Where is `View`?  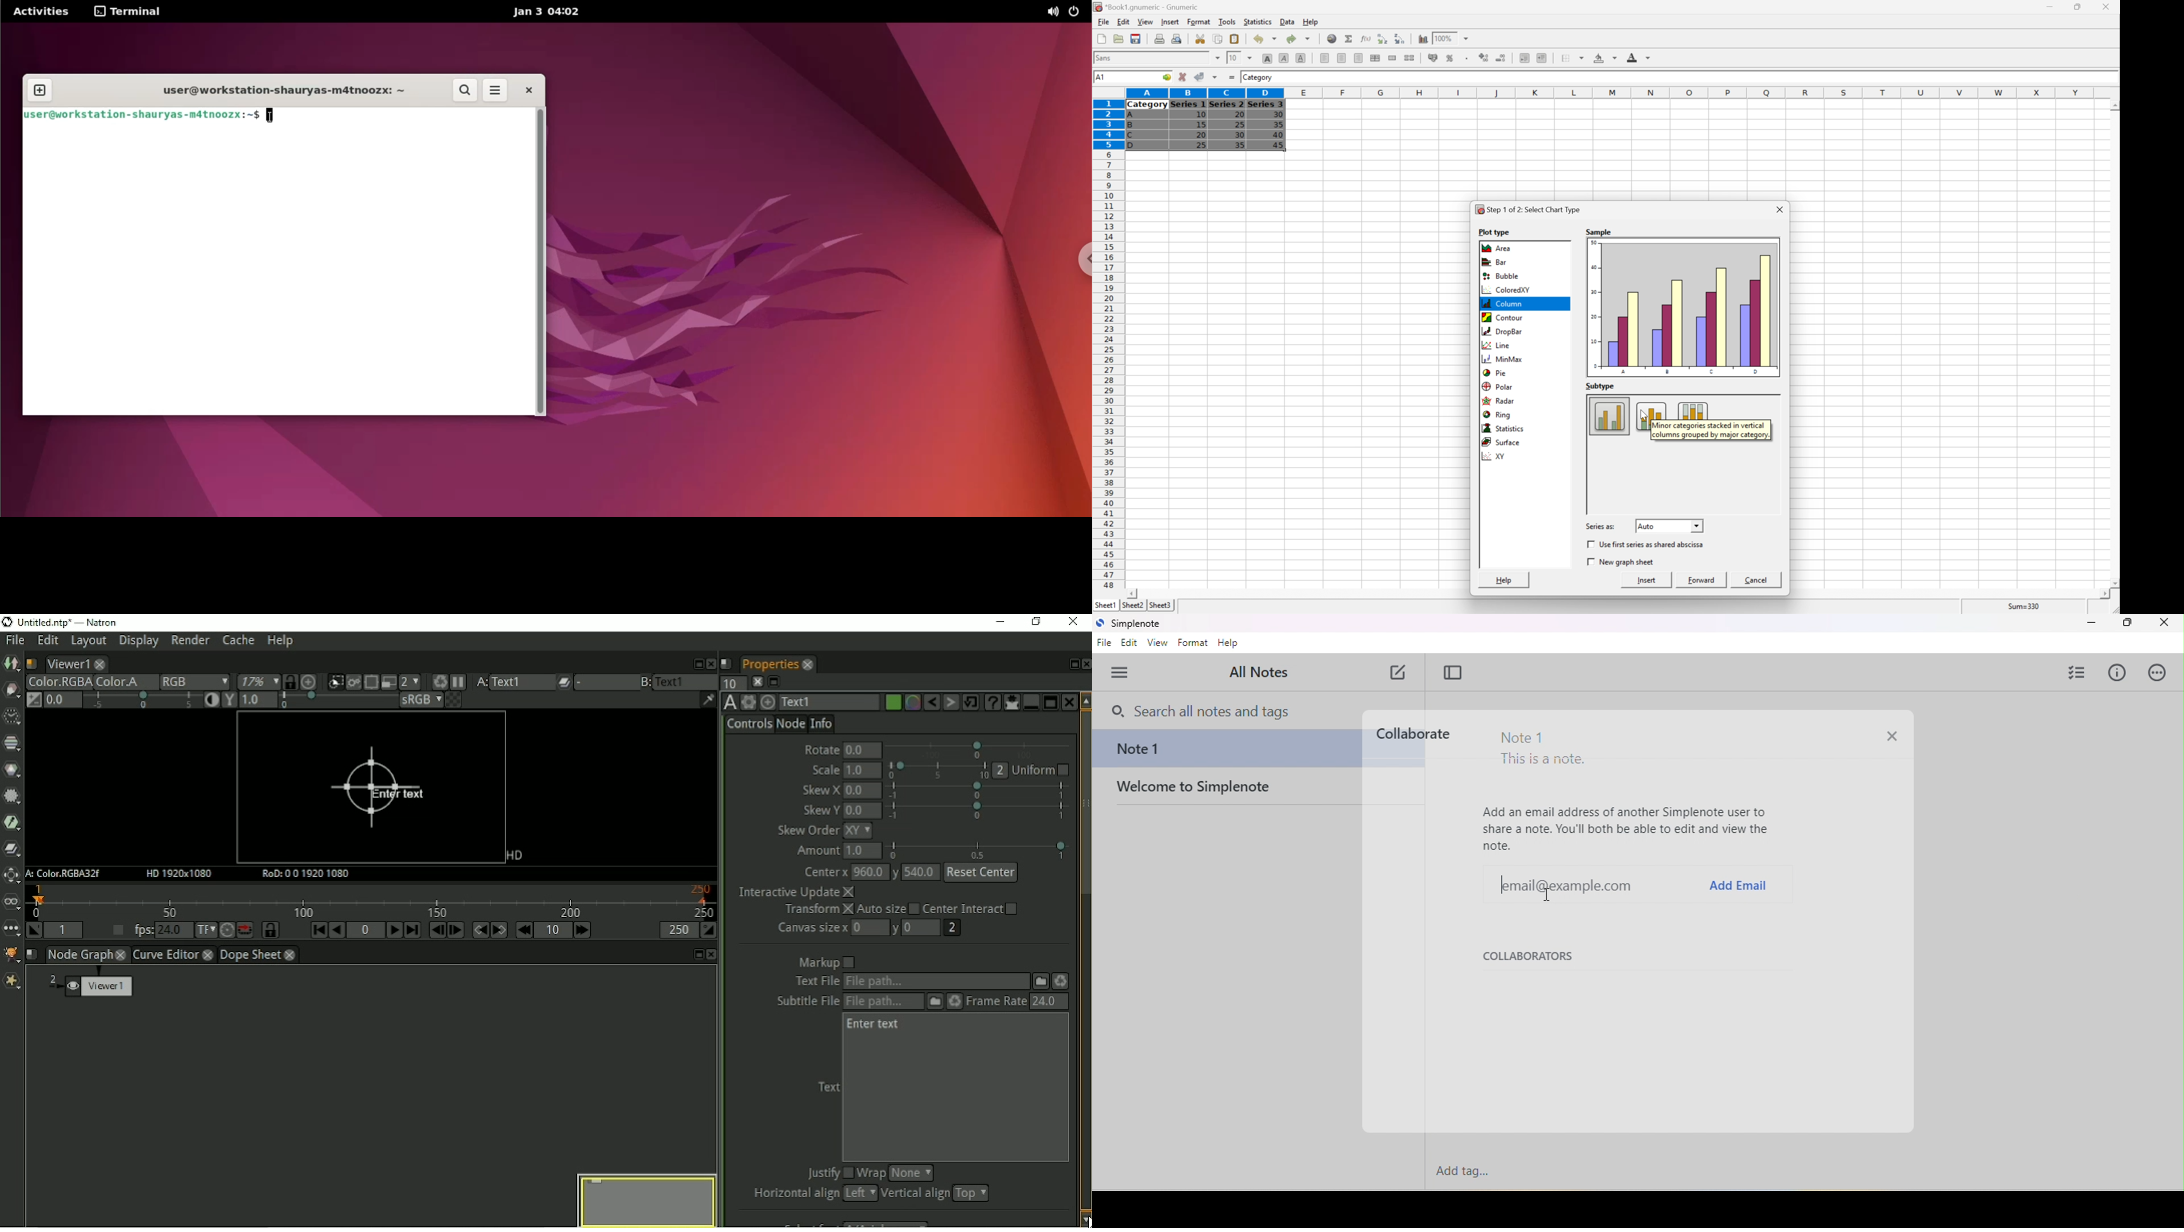
View is located at coordinates (1145, 21).